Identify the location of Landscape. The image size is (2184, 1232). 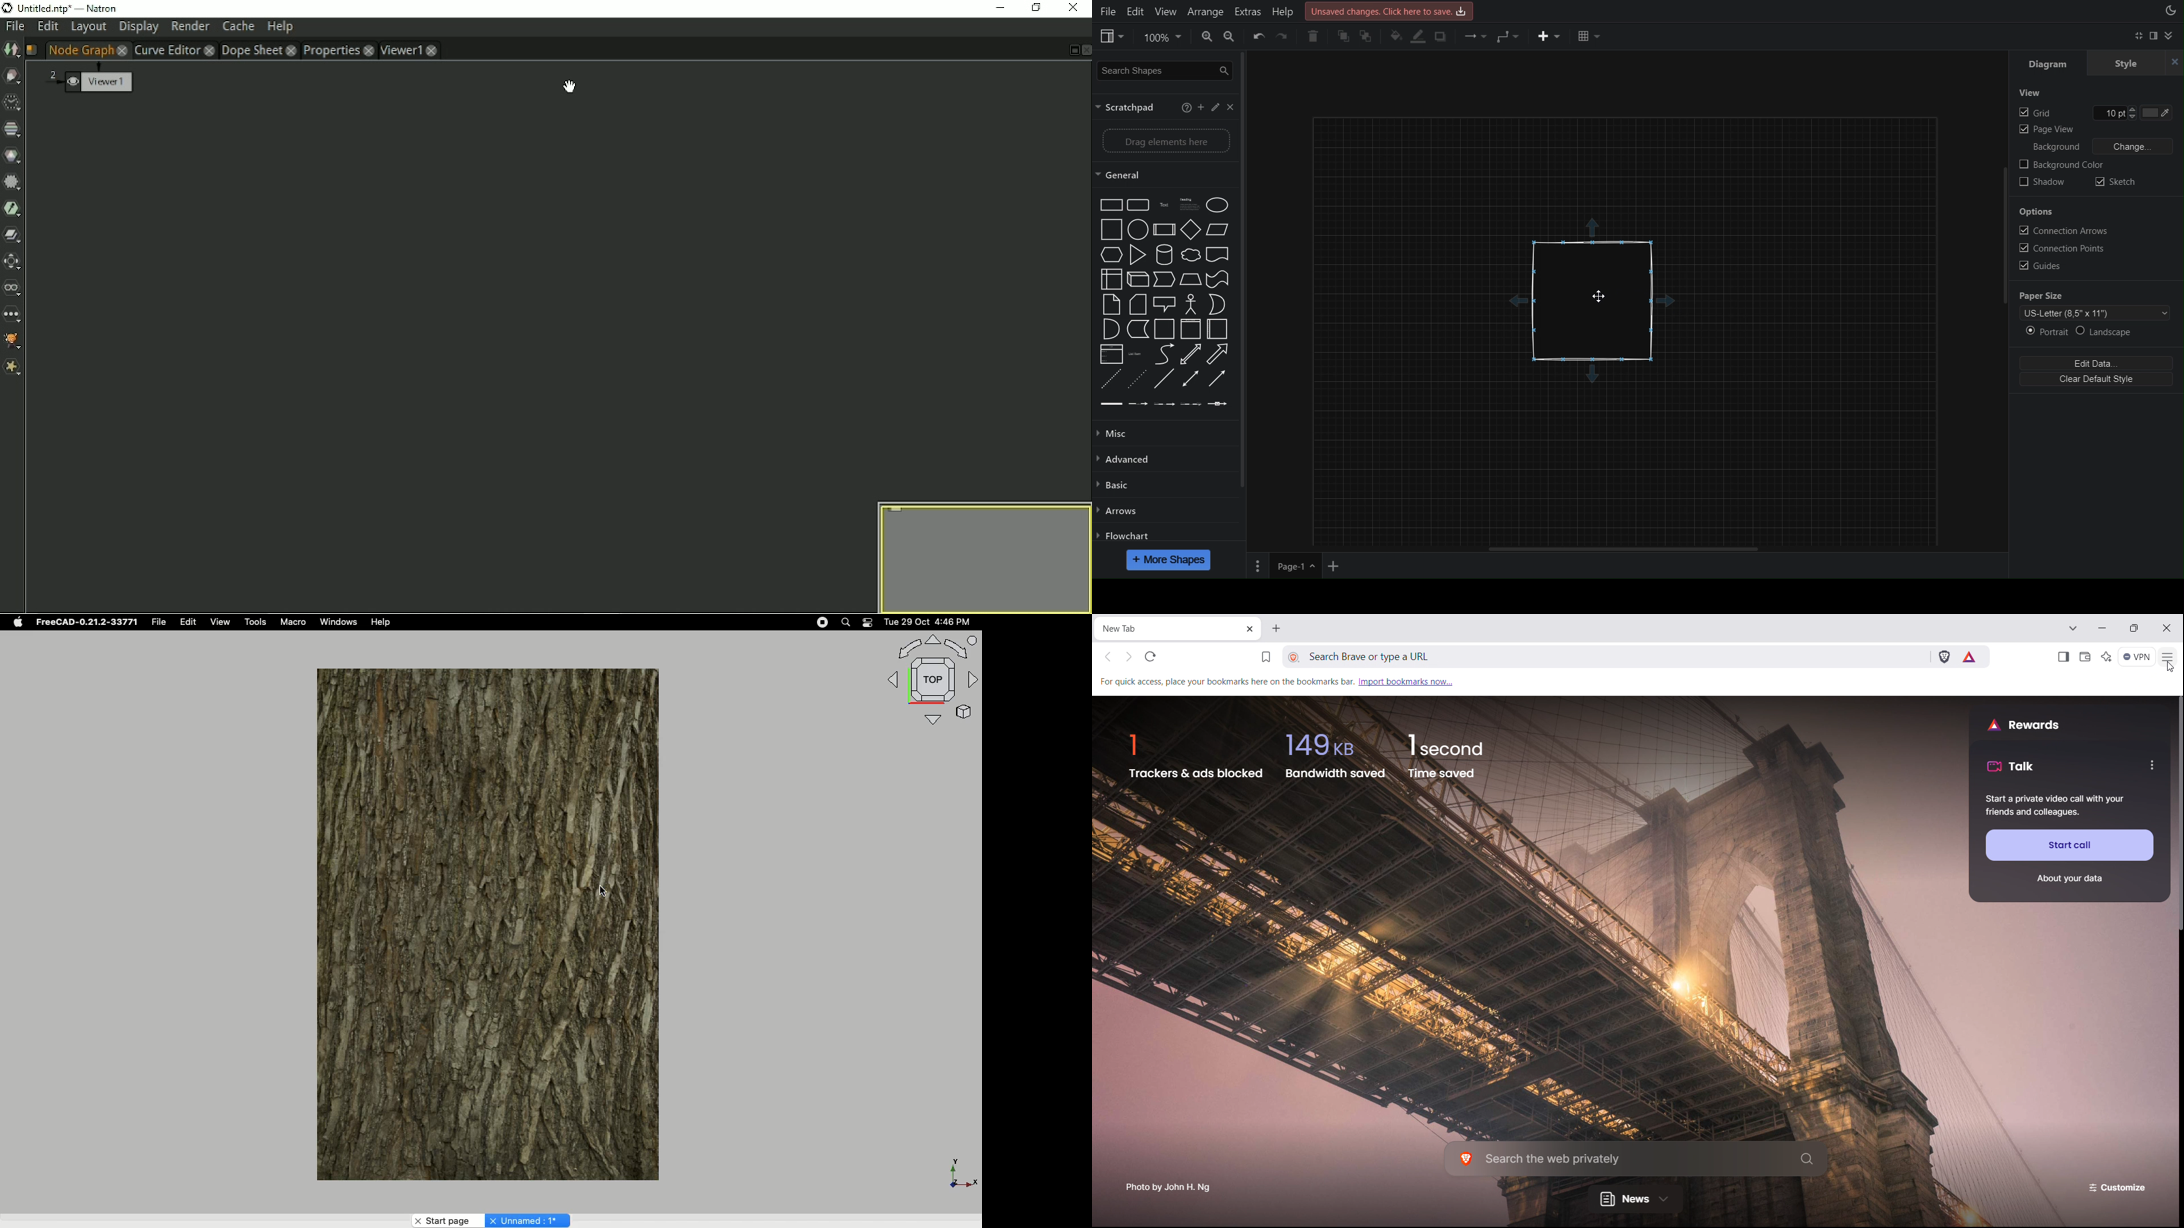
(2130, 331).